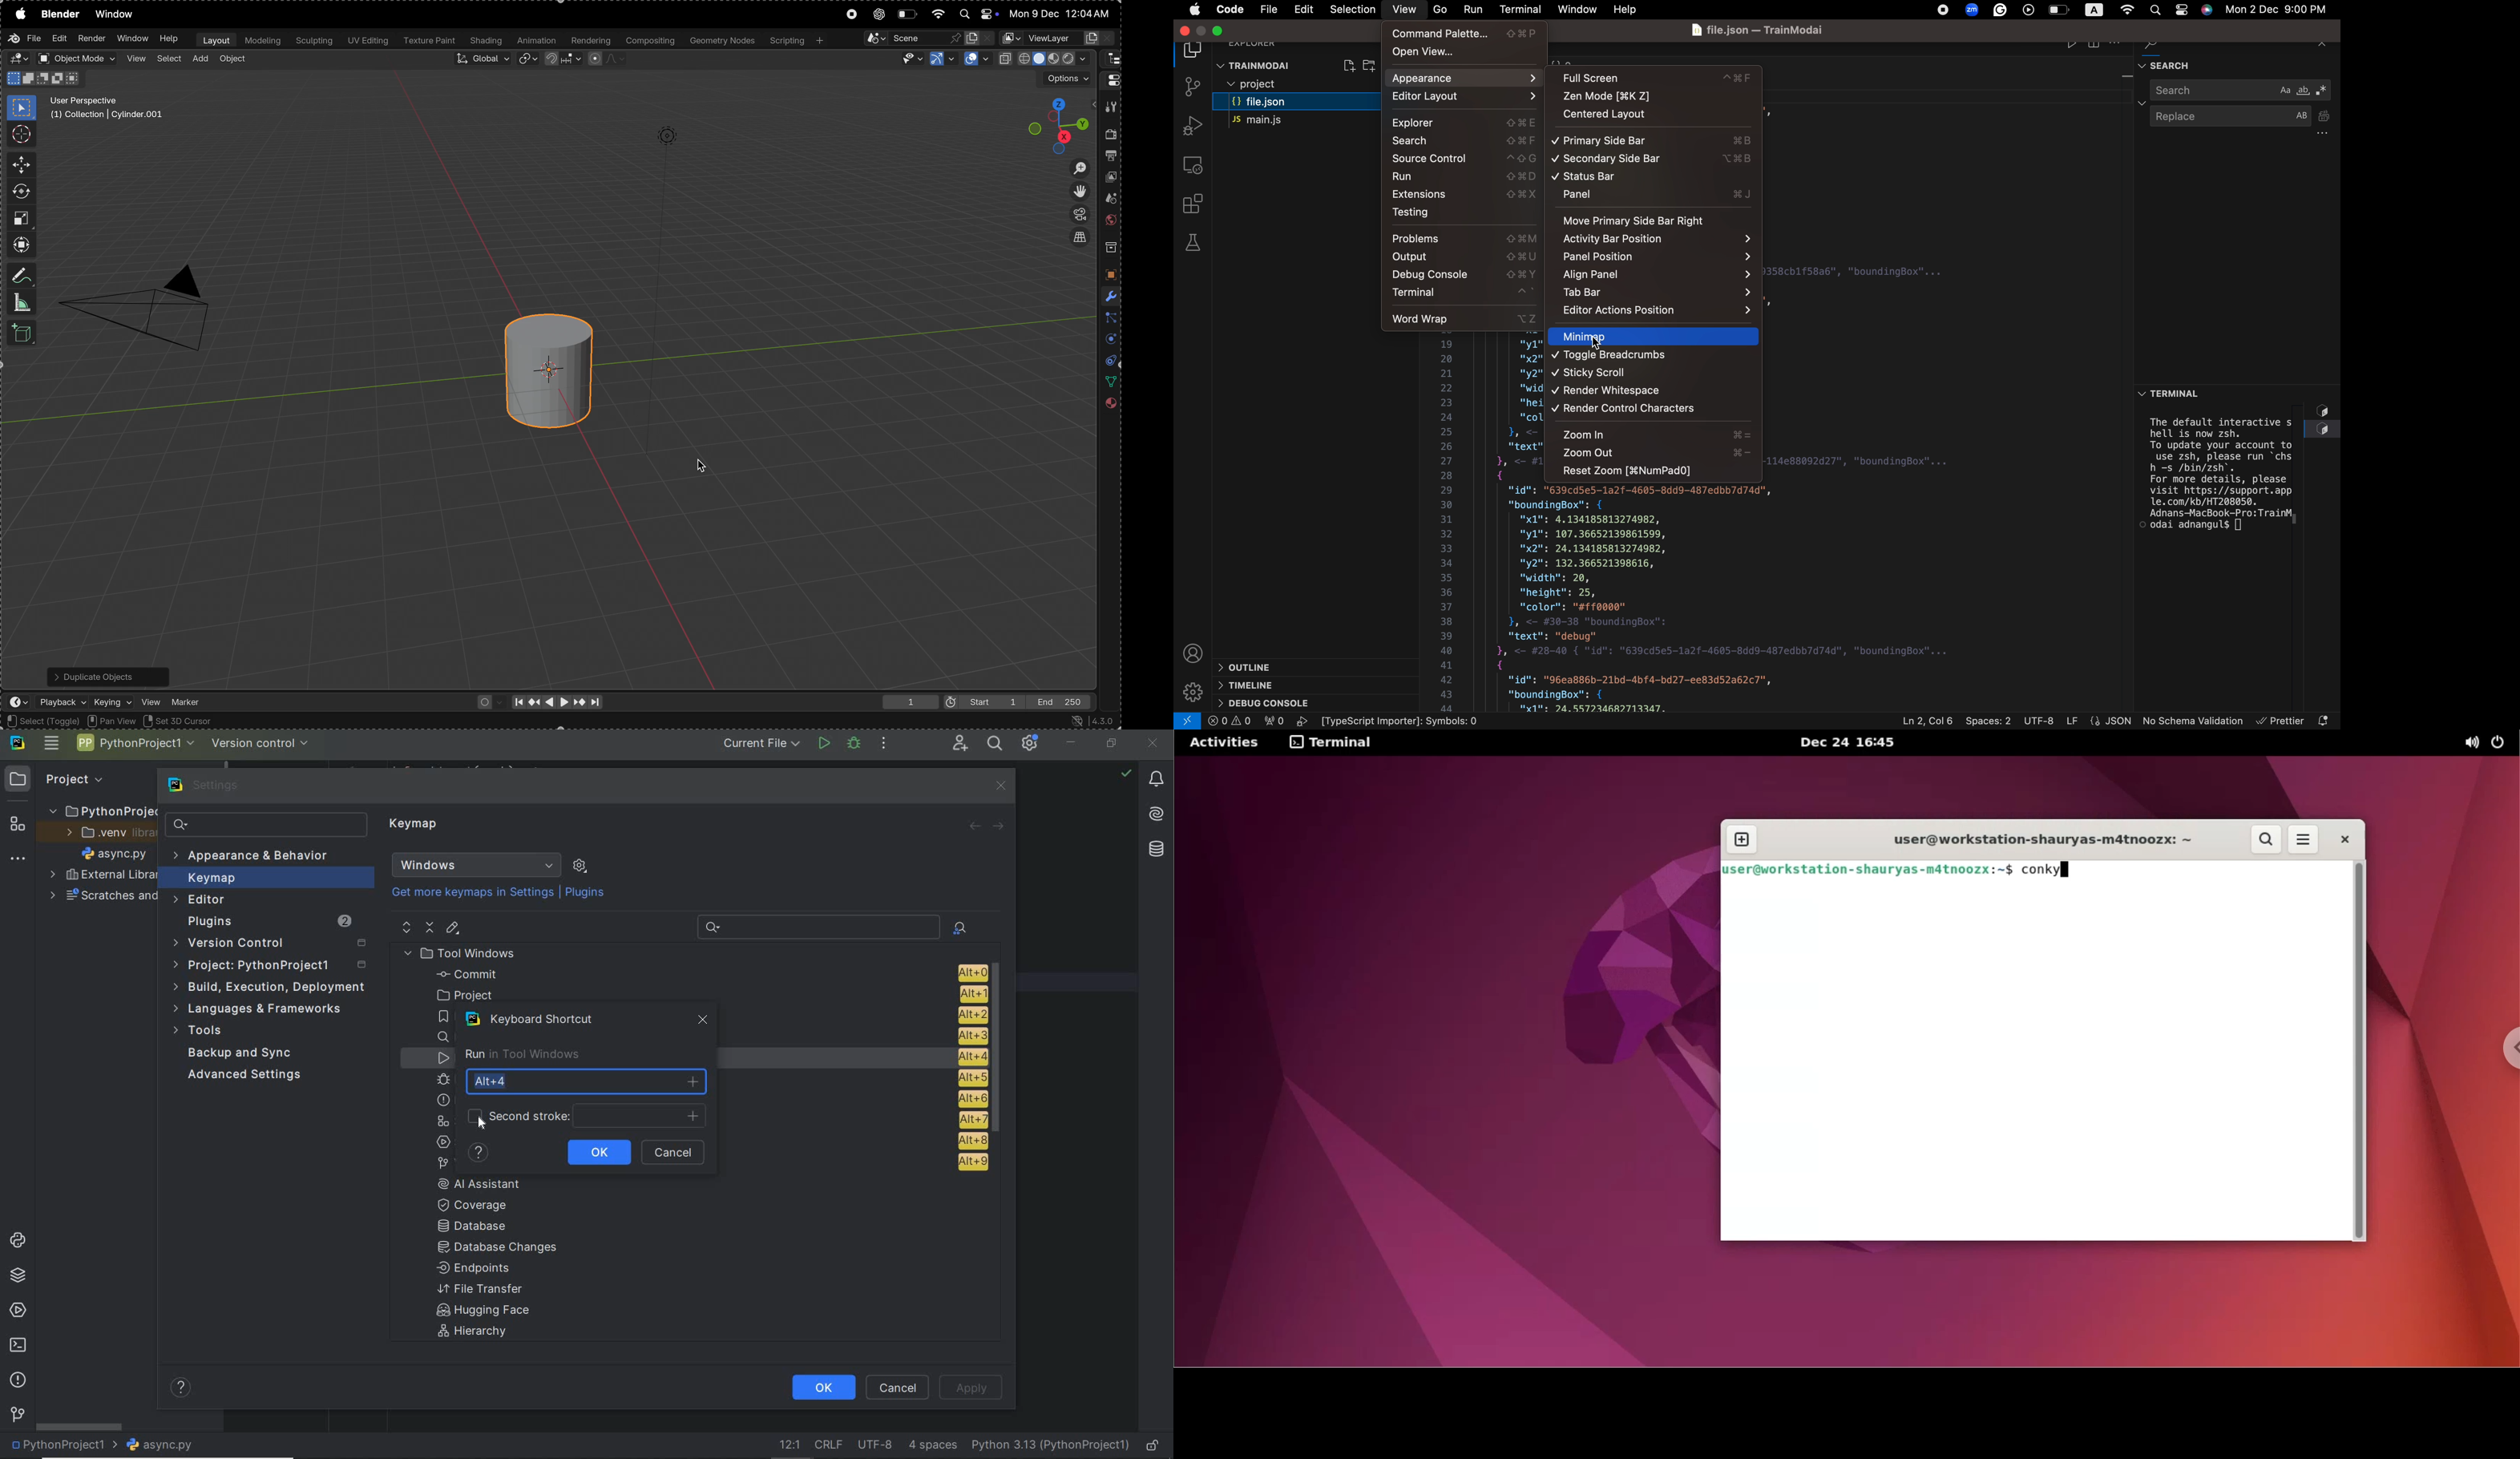 This screenshot has width=2520, height=1484. What do you see at coordinates (1466, 33) in the screenshot?
I see `command palettte` at bounding box center [1466, 33].